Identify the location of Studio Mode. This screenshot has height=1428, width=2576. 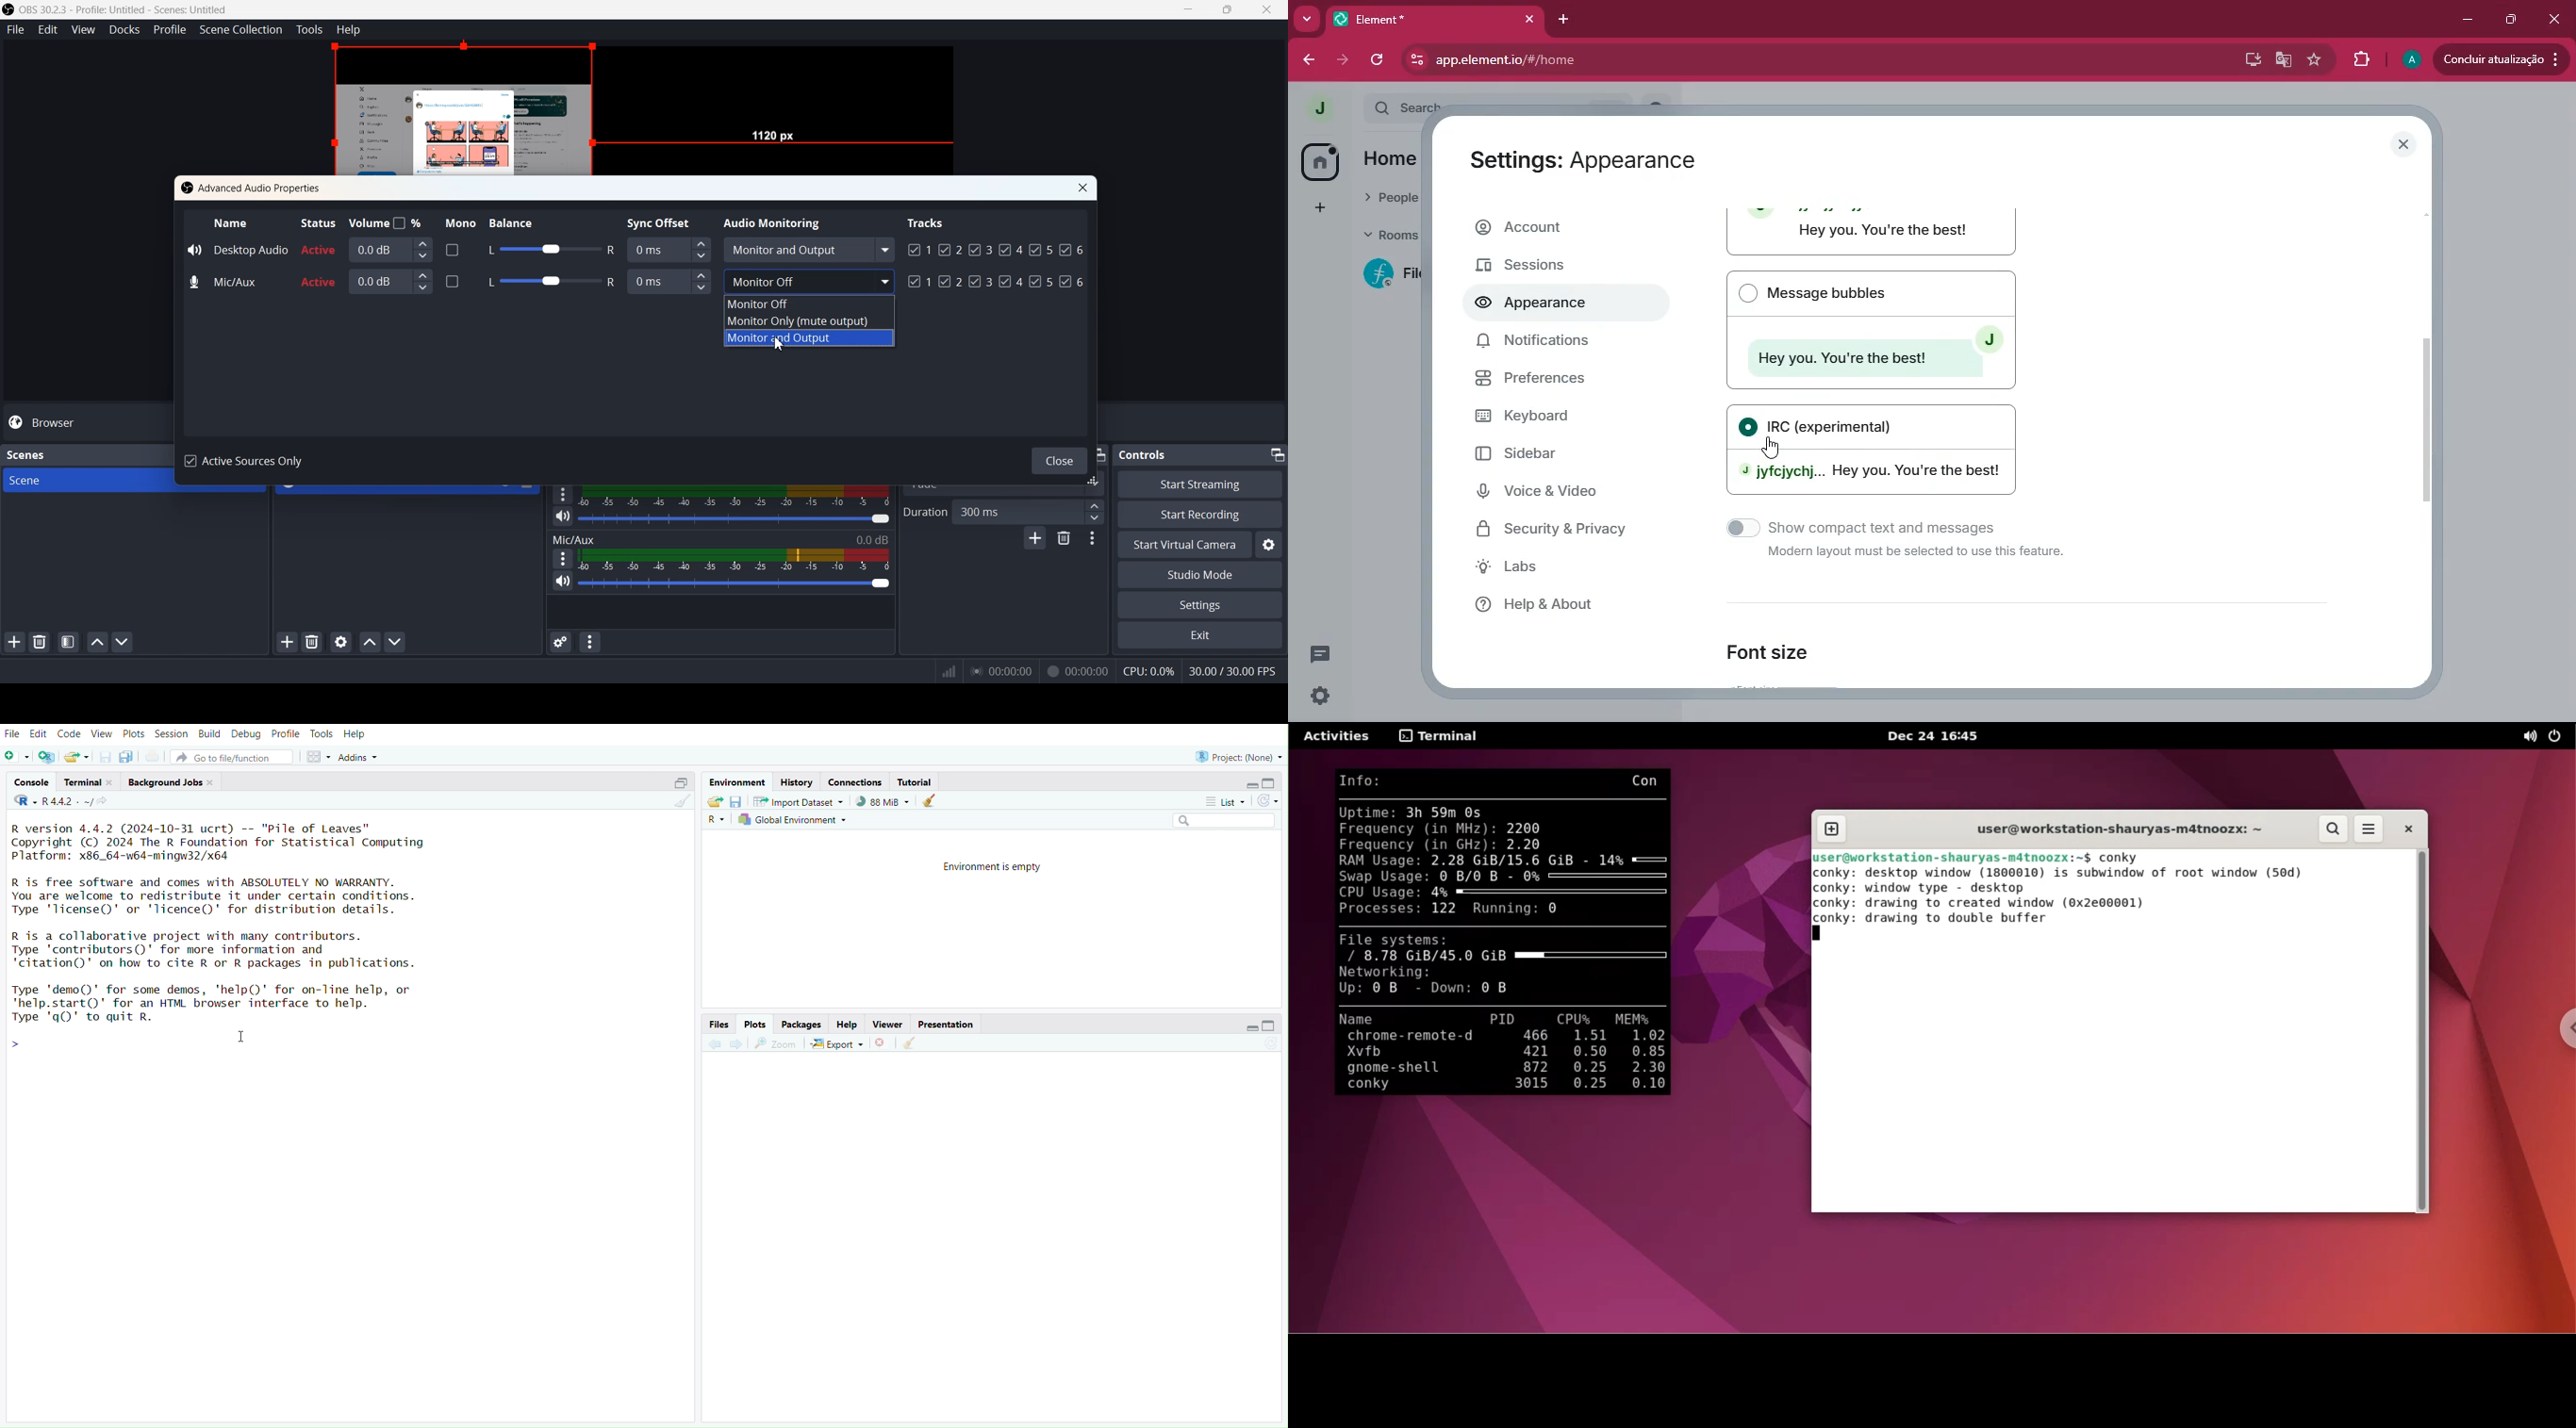
(1199, 576).